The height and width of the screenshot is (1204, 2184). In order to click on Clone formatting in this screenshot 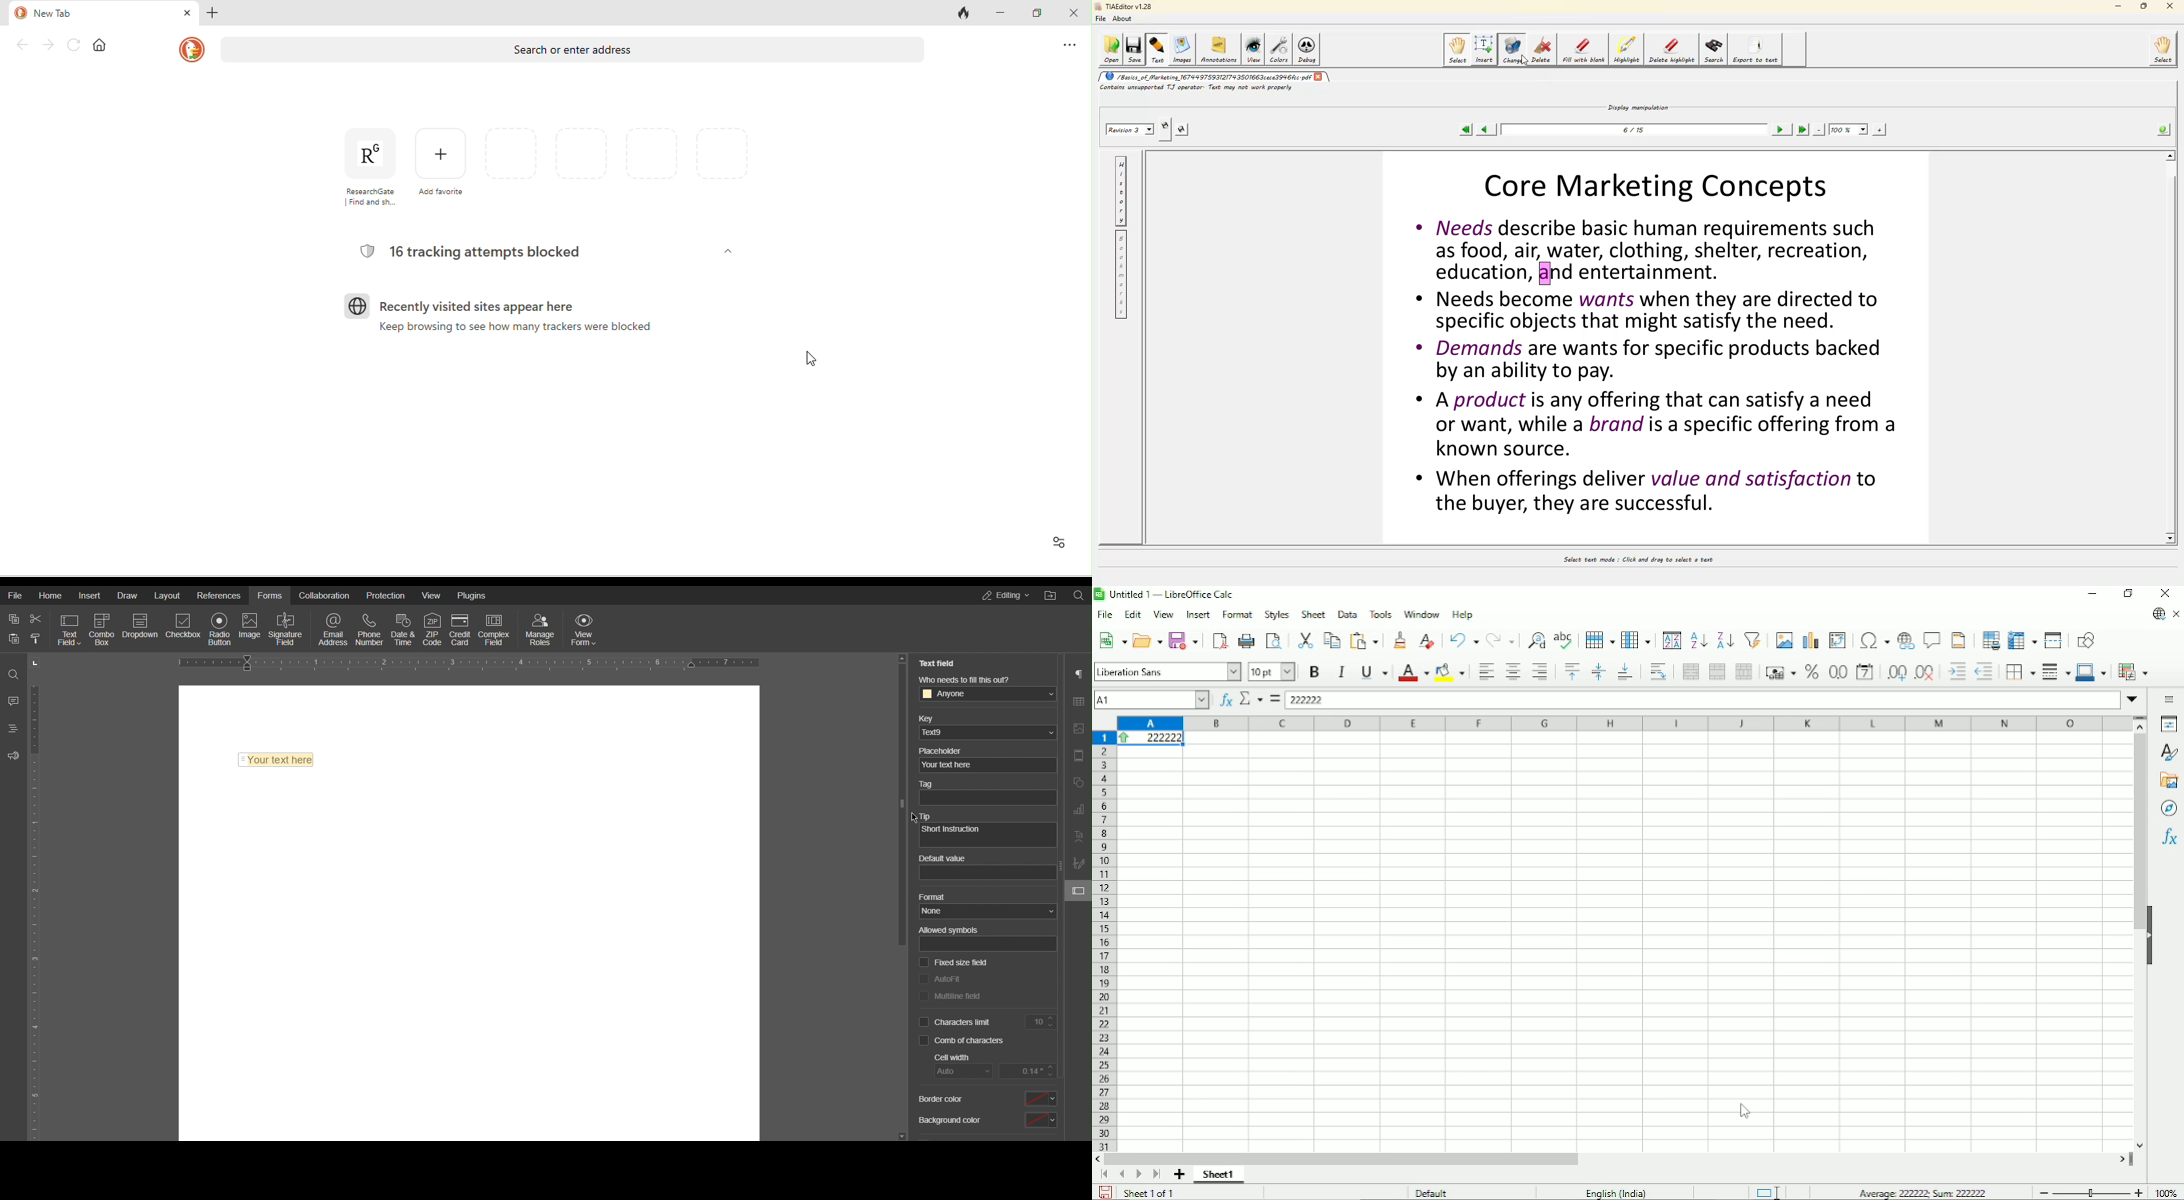, I will do `click(1400, 639)`.